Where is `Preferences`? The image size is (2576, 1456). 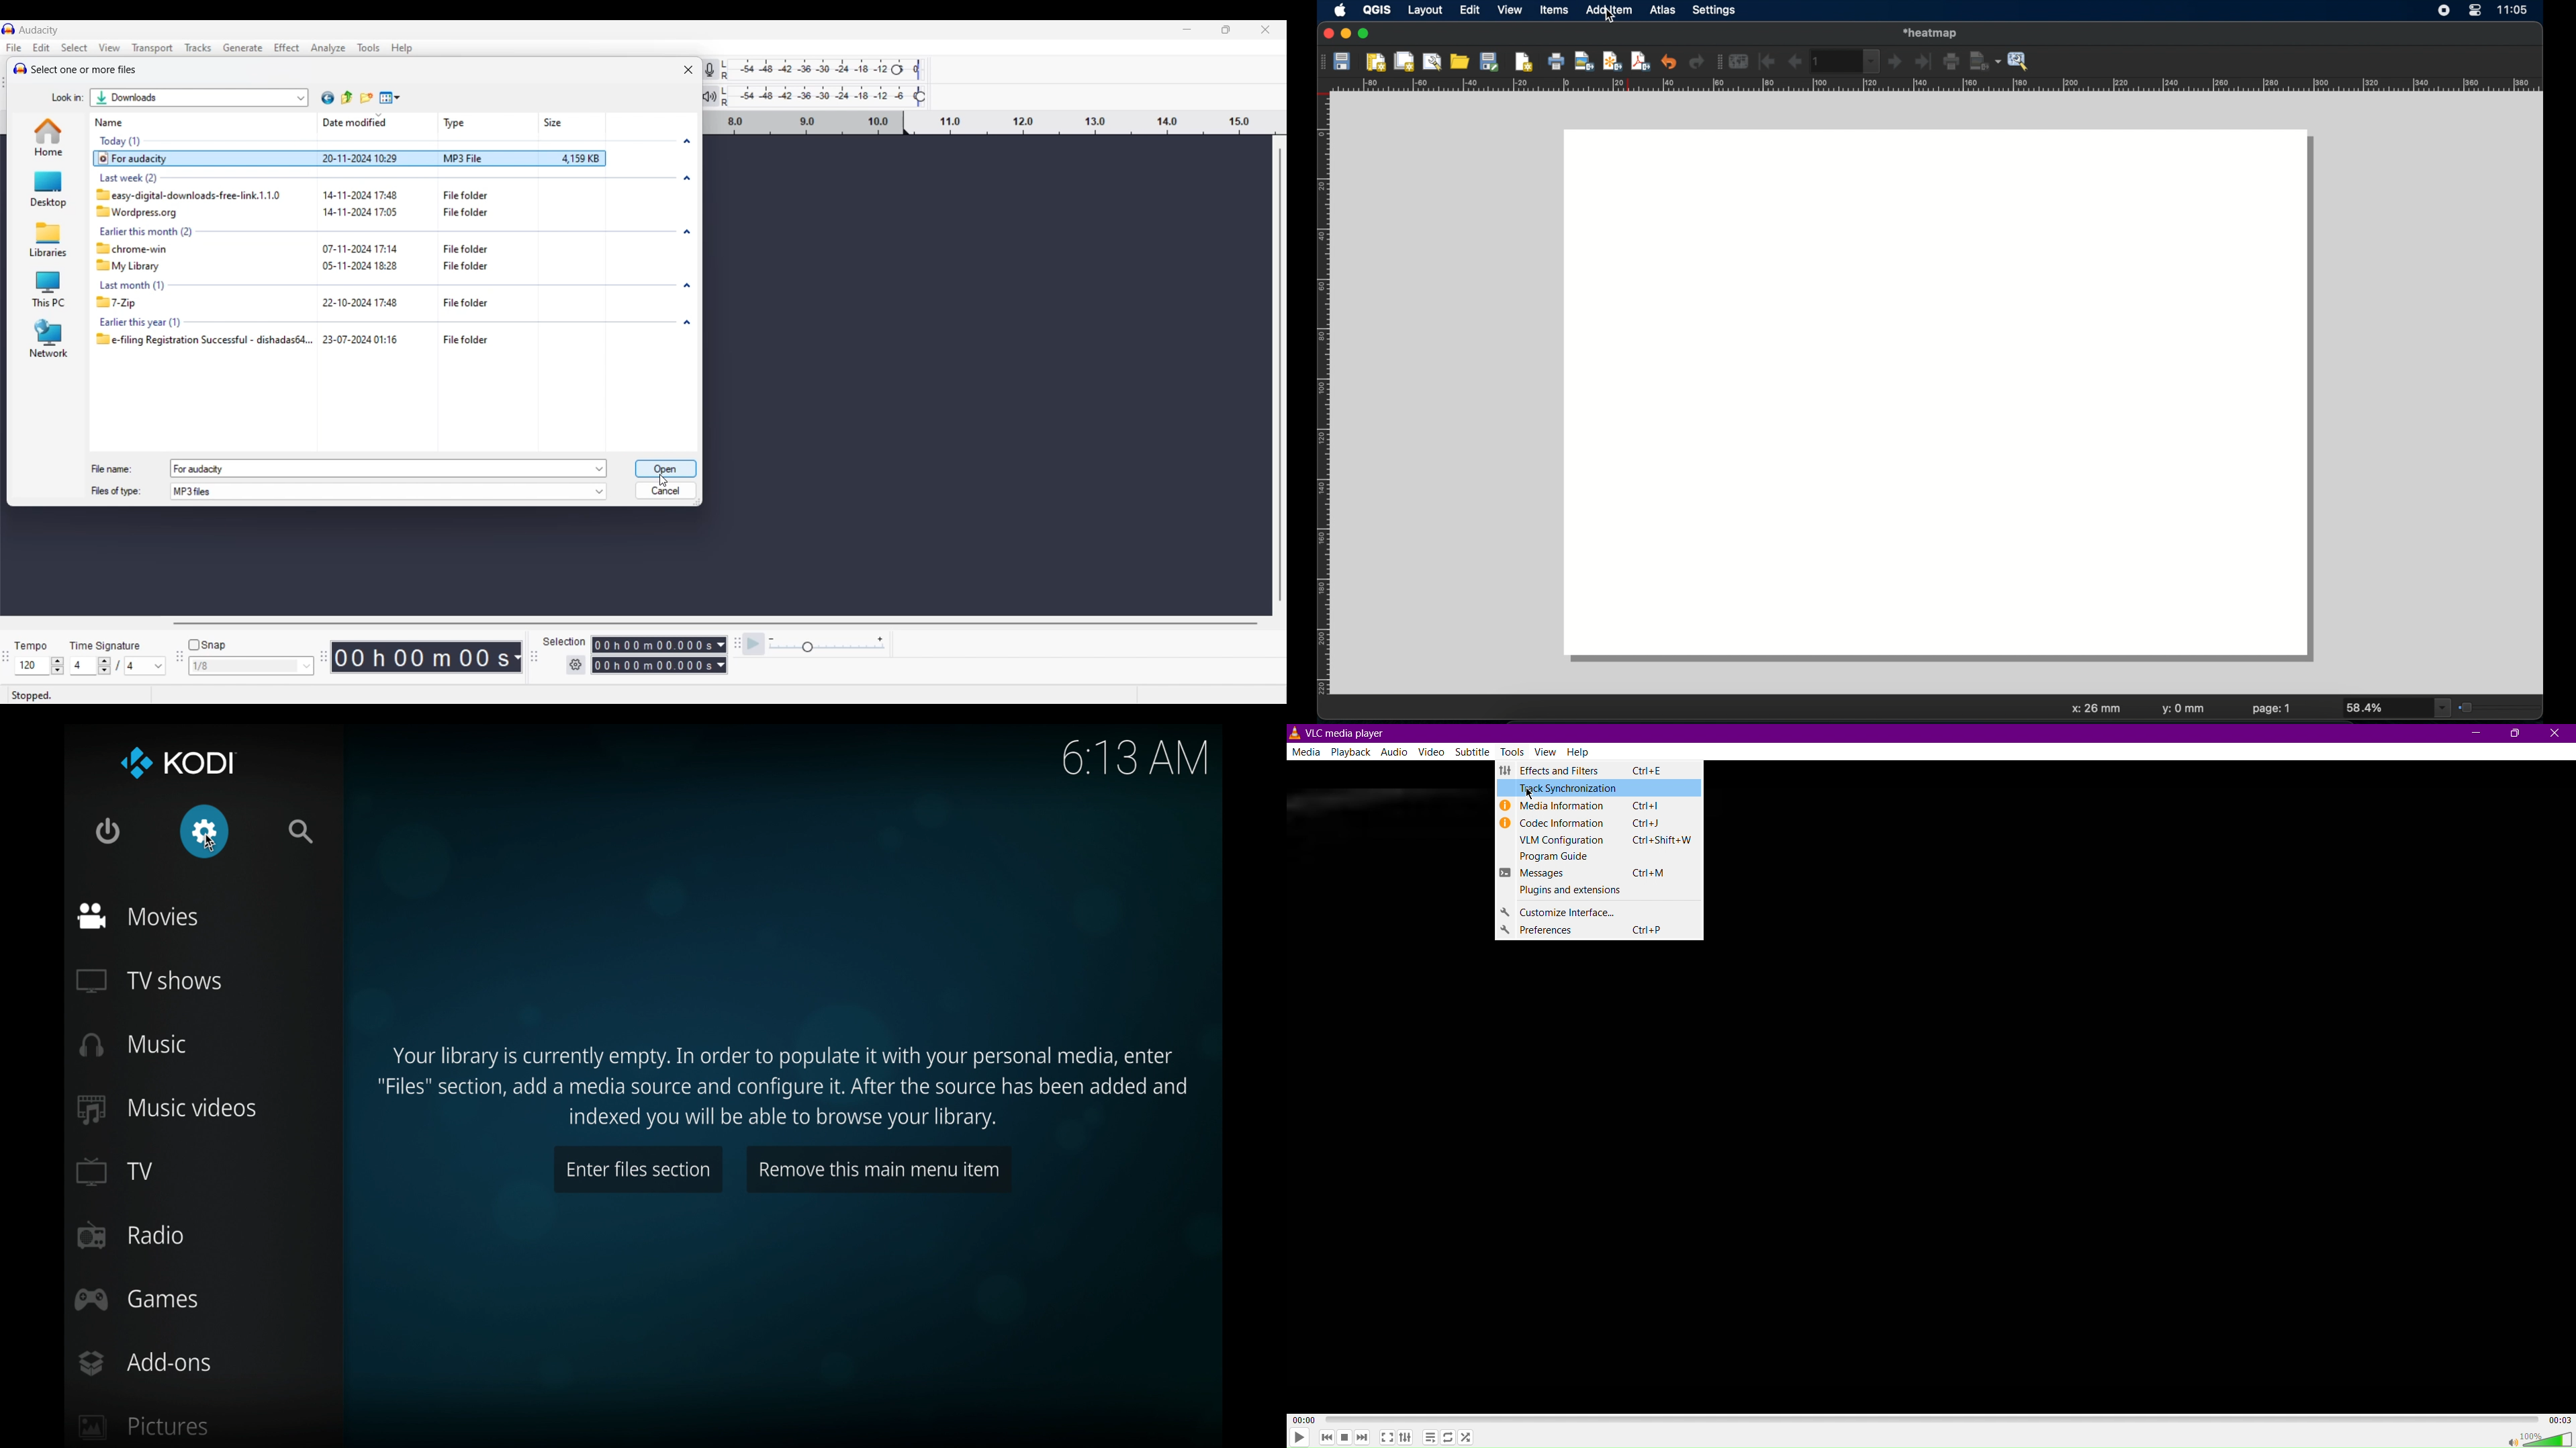 Preferences is located at coordinates (1600, 933).